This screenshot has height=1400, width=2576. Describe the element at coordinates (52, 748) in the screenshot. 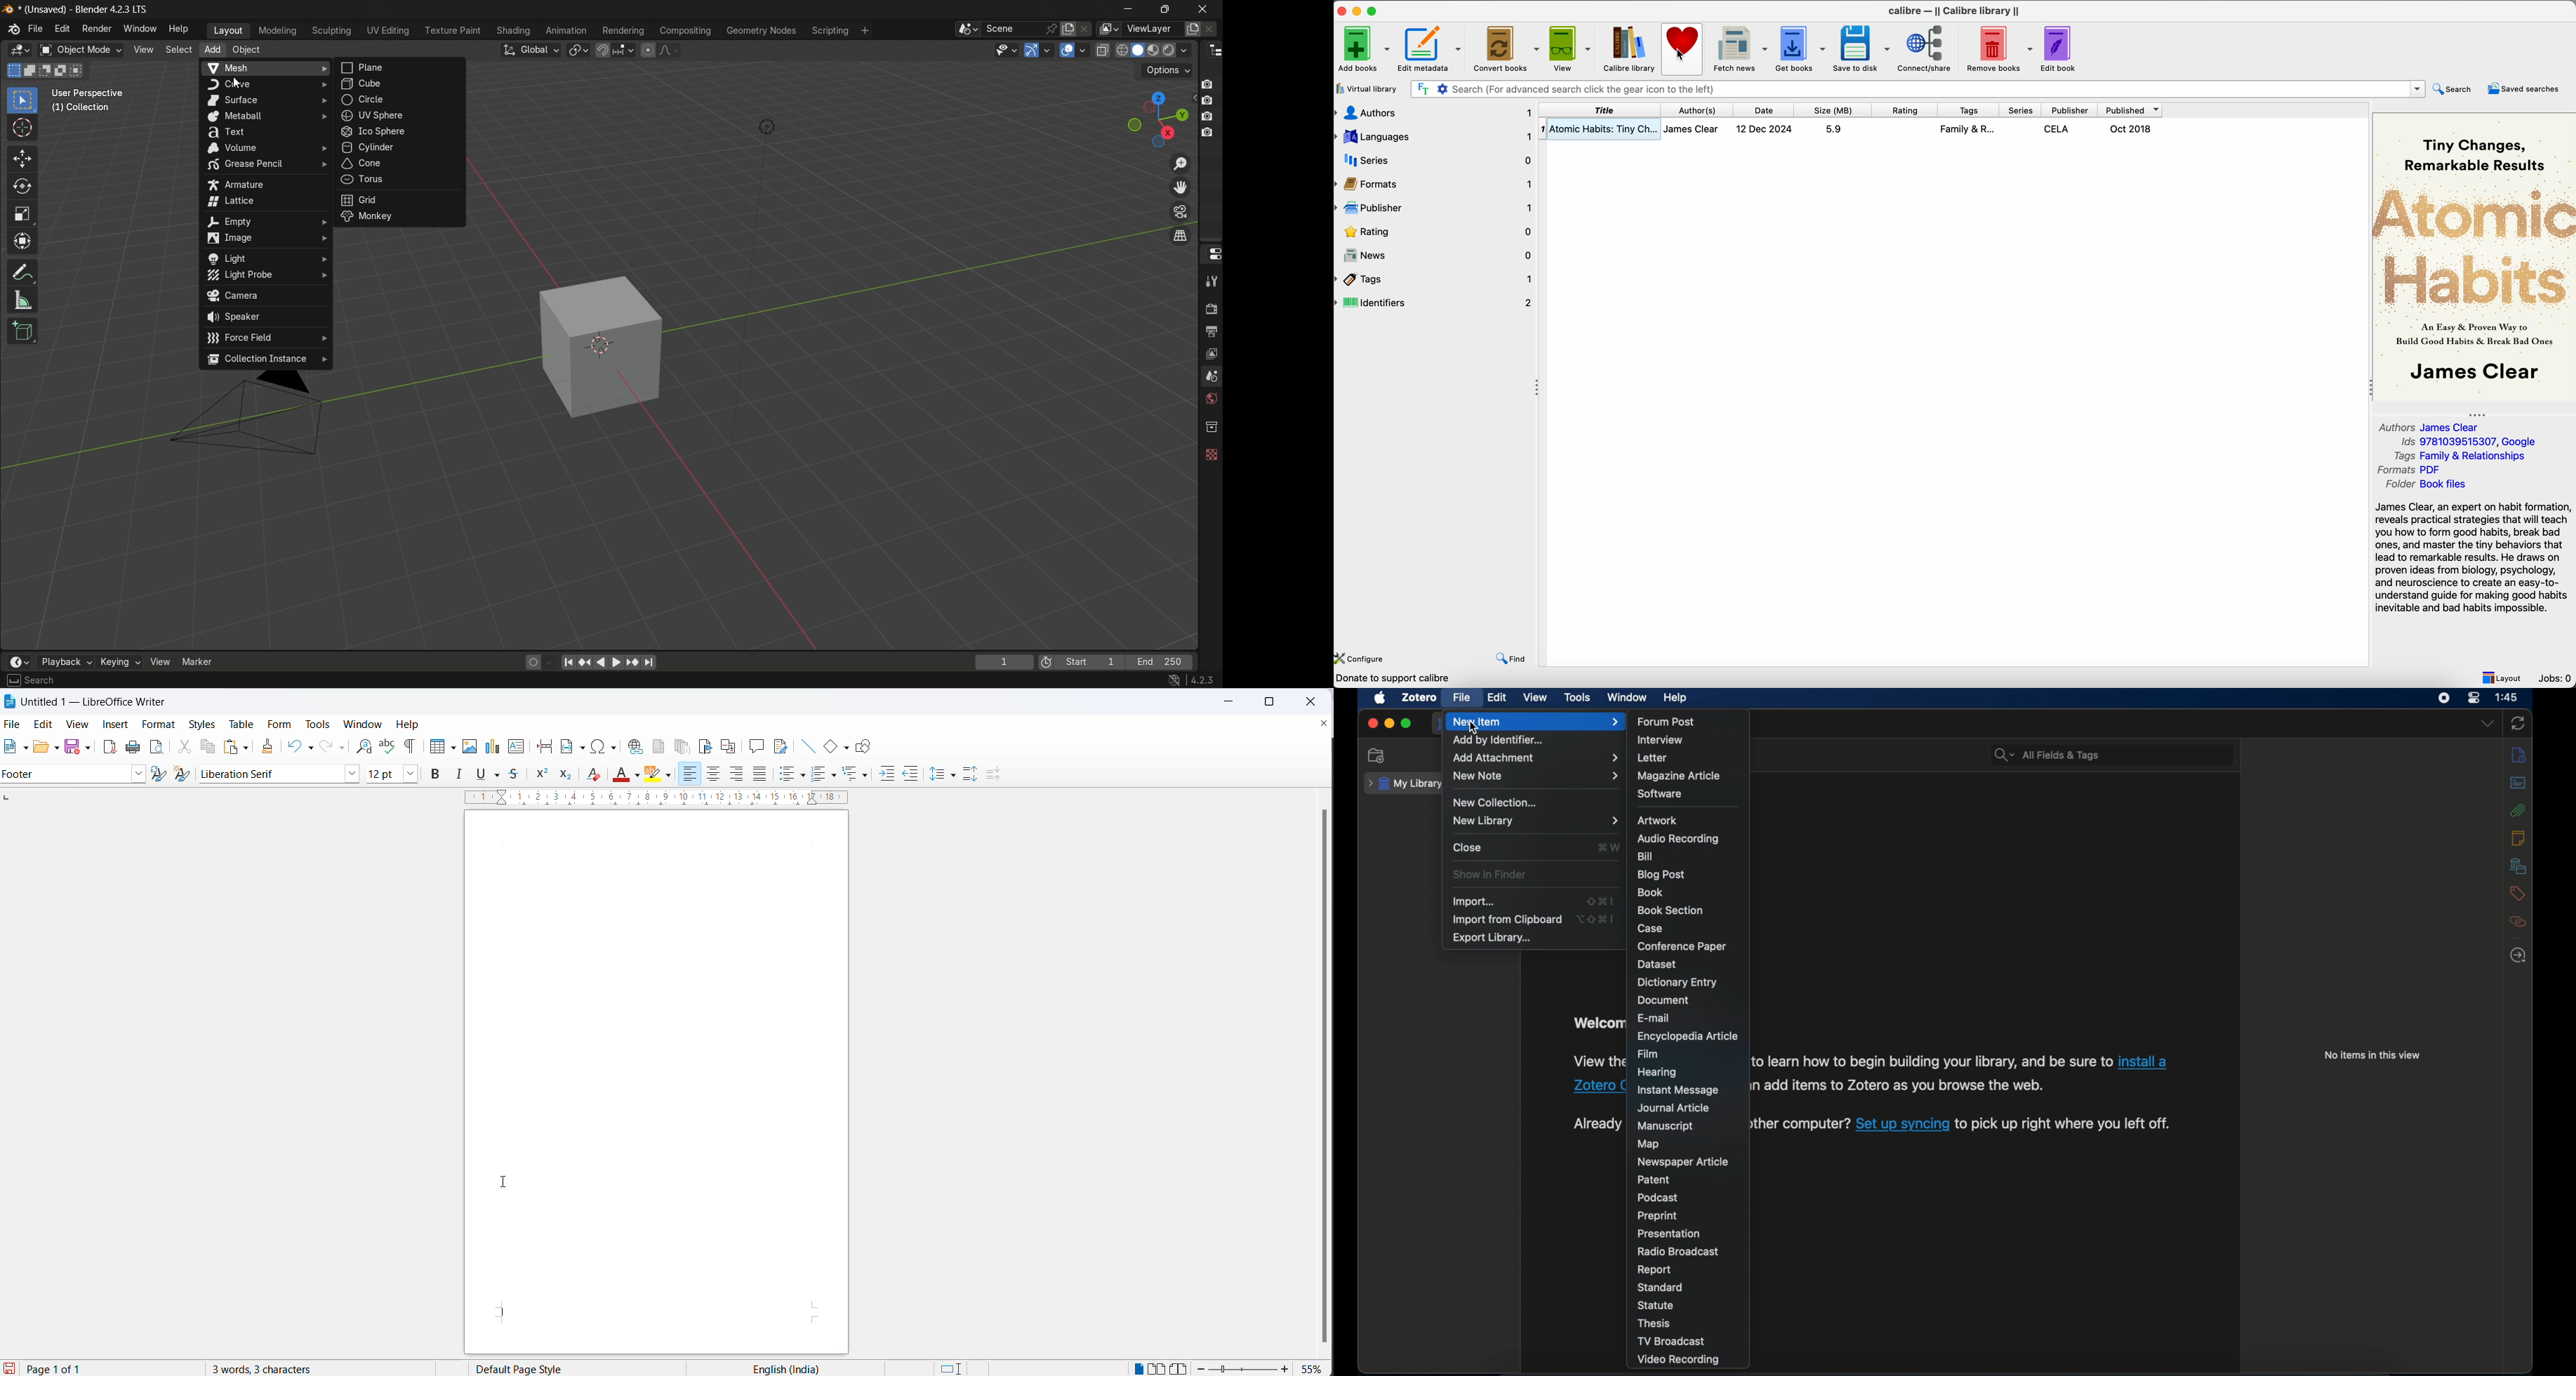

I see `open options` at that location.